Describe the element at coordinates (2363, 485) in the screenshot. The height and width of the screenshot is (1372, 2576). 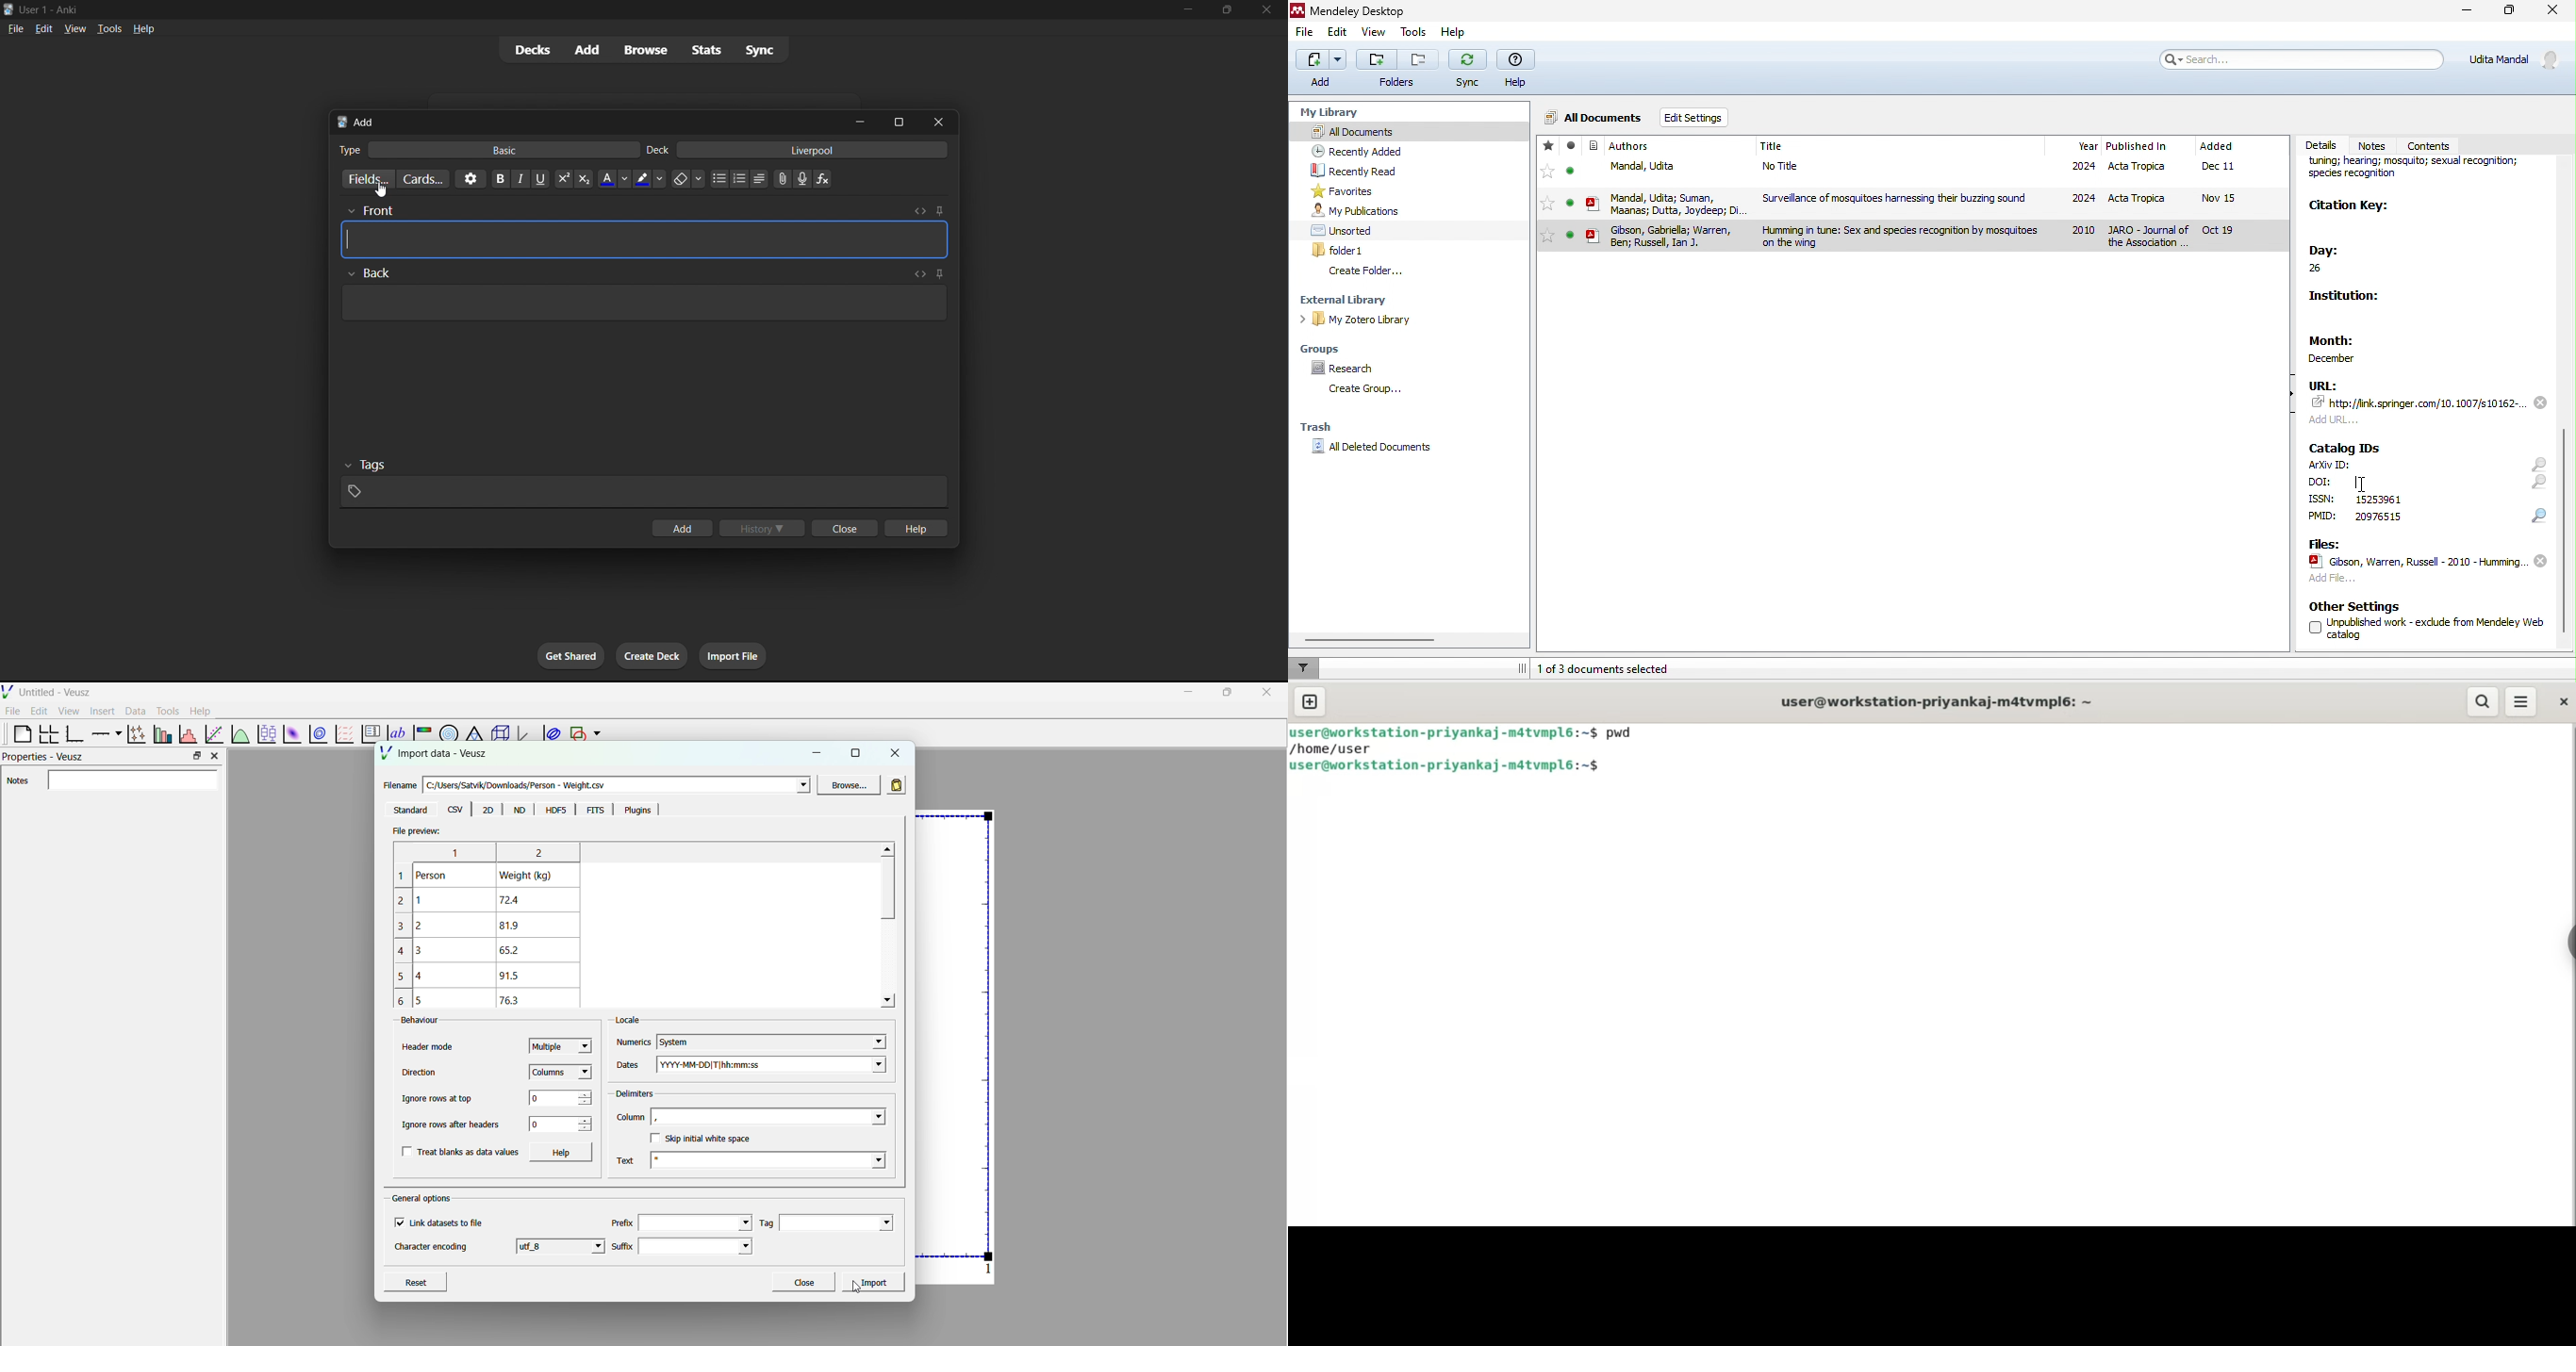
I see `cursor` at that location.